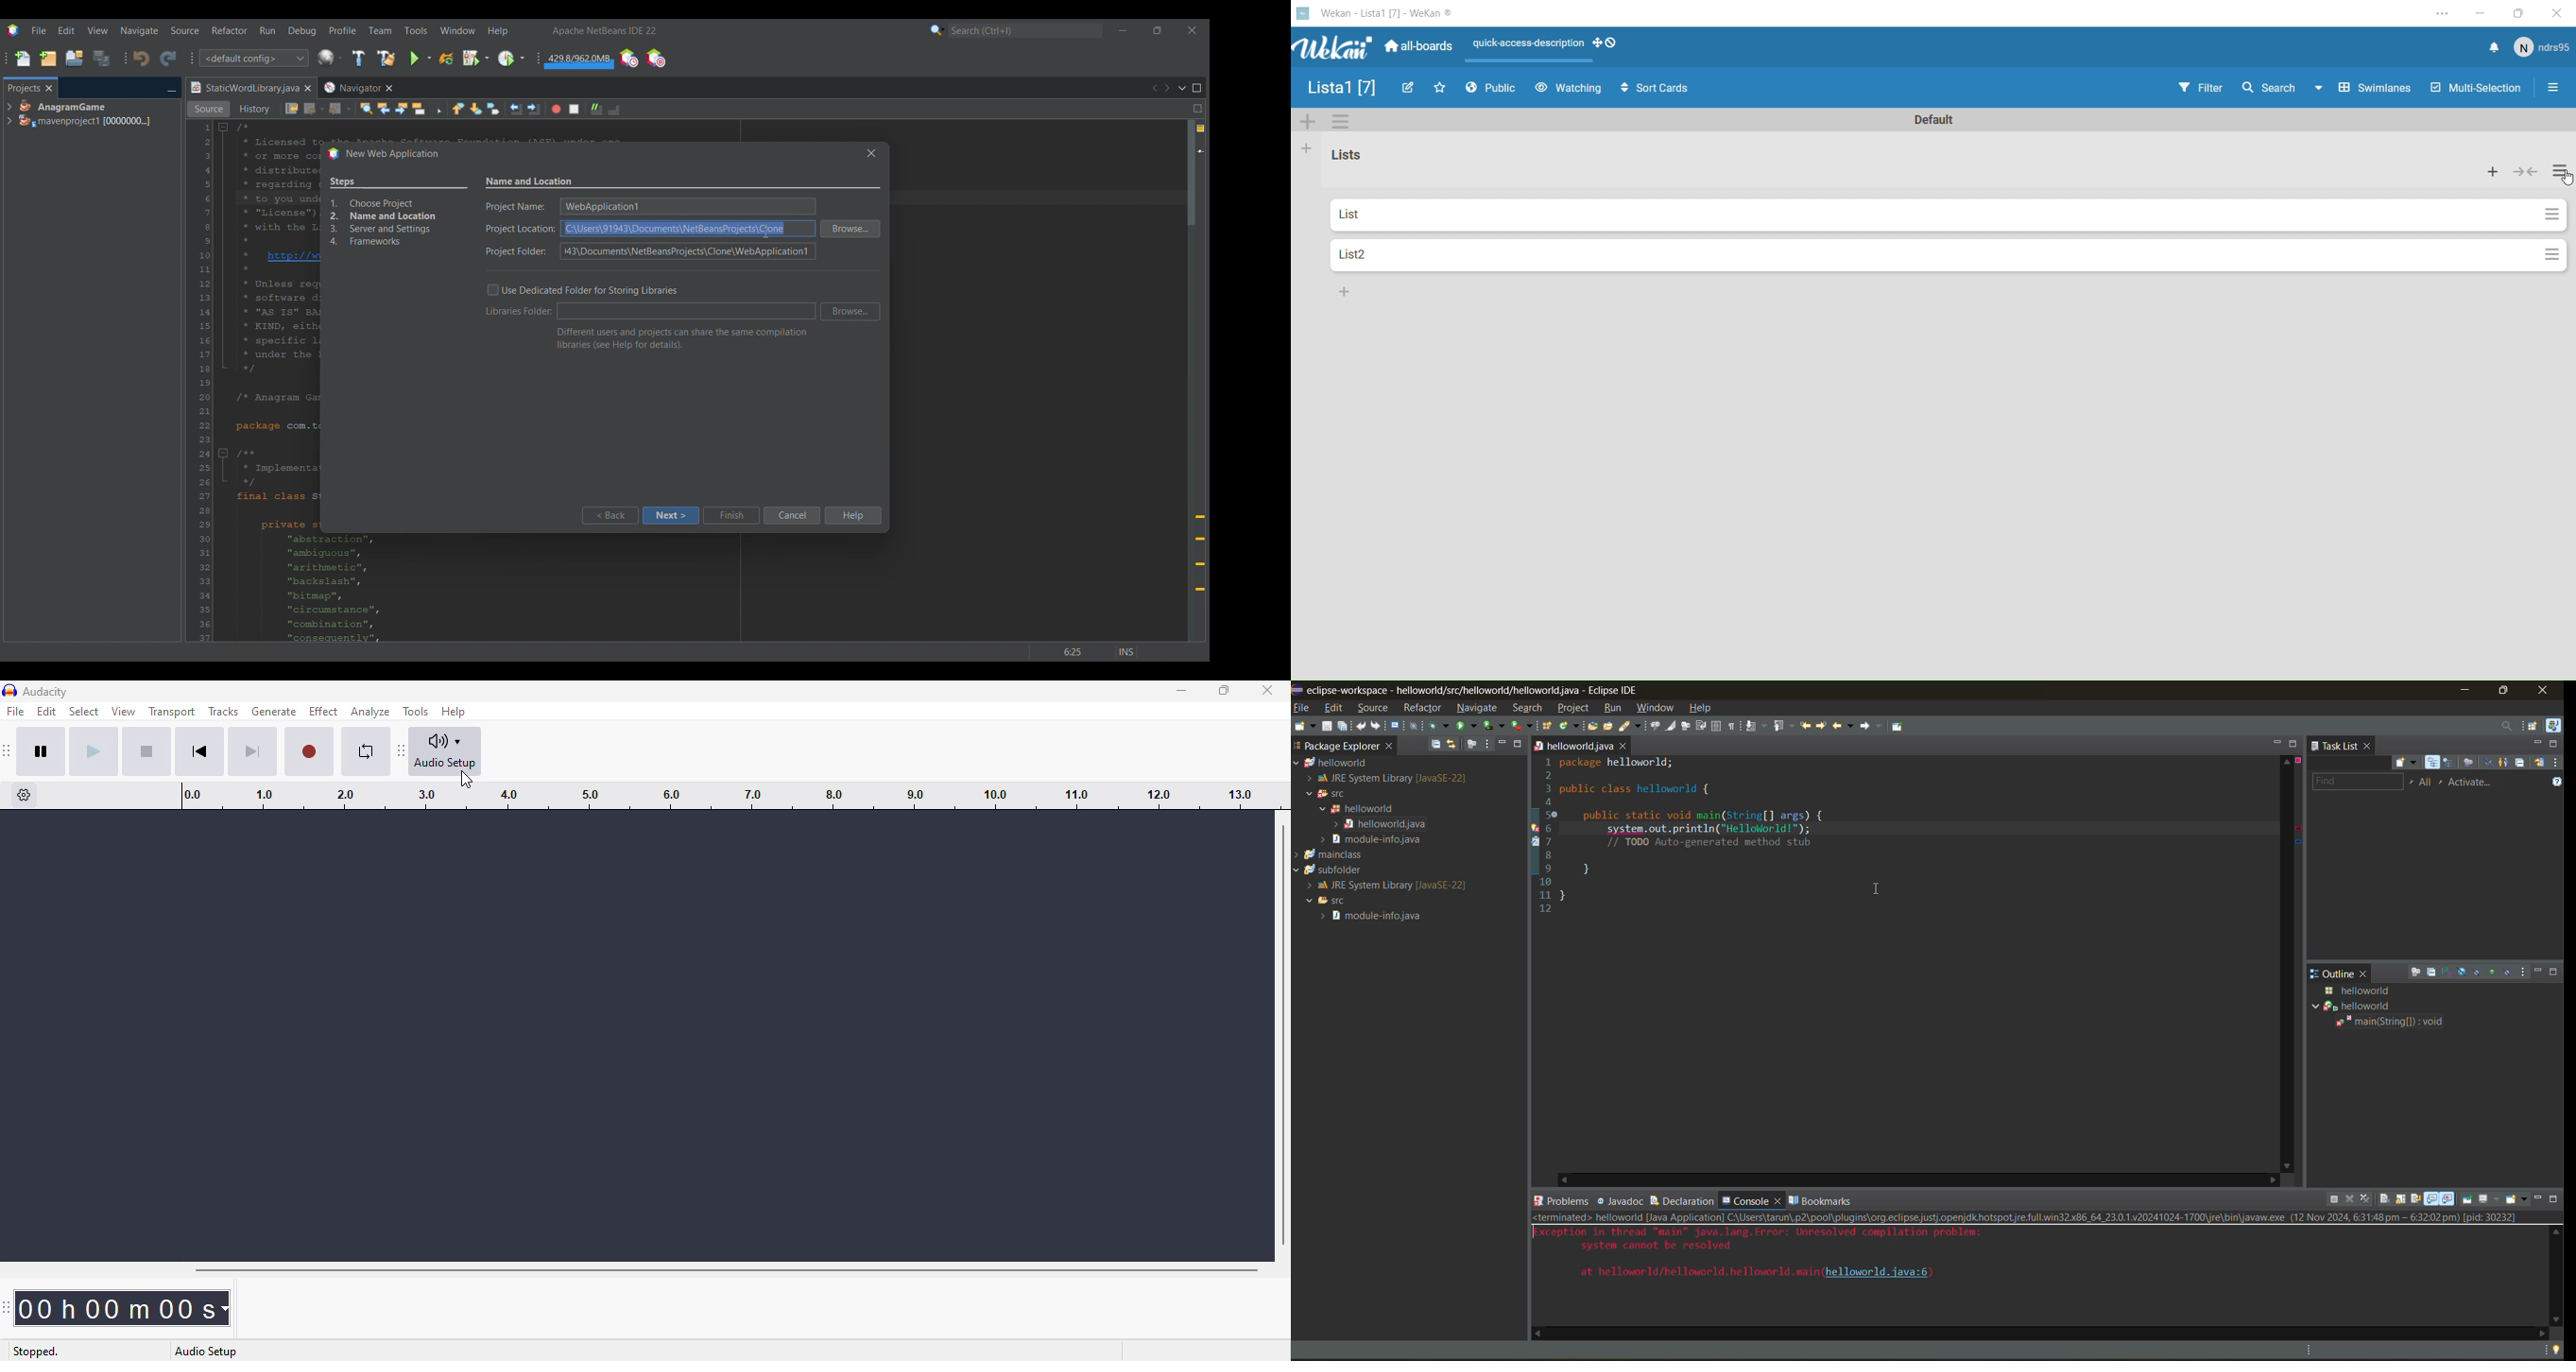 The height and width of the screenshot is (1372, 2576). What do you see at coordinates (2538, 742) in the screenshot?
I see `minimize` at bounding box center [2538, 742].